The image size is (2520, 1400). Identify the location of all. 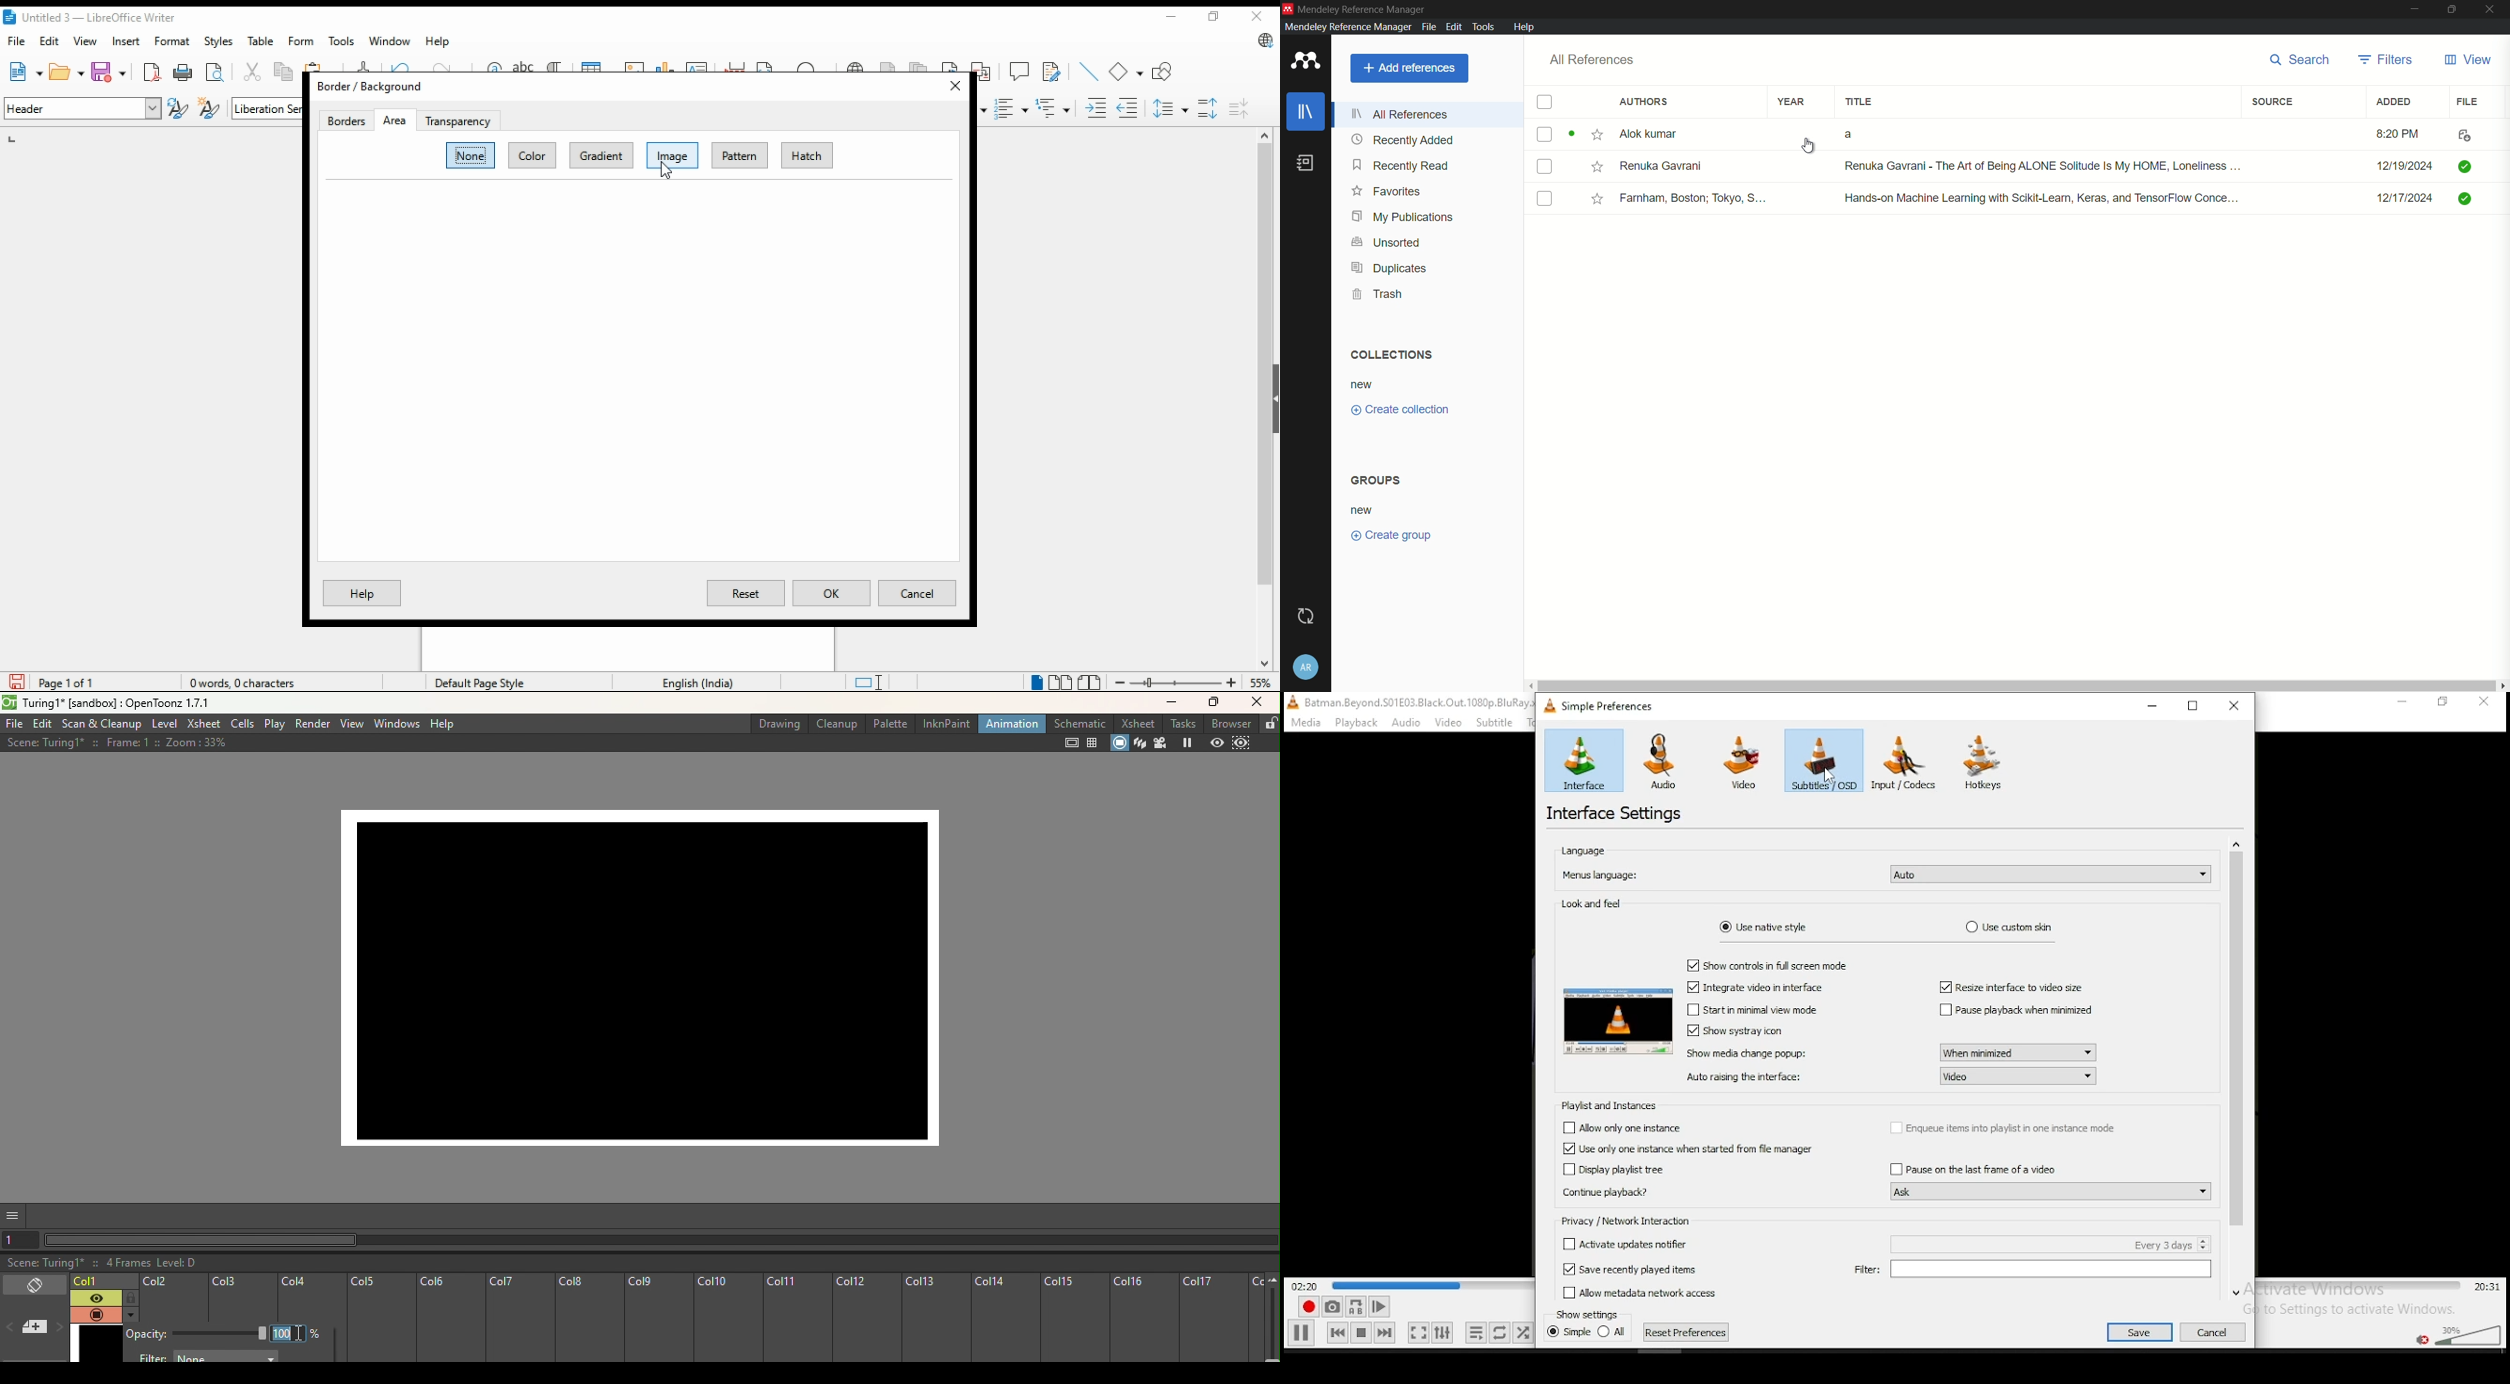
(1612, 1330).